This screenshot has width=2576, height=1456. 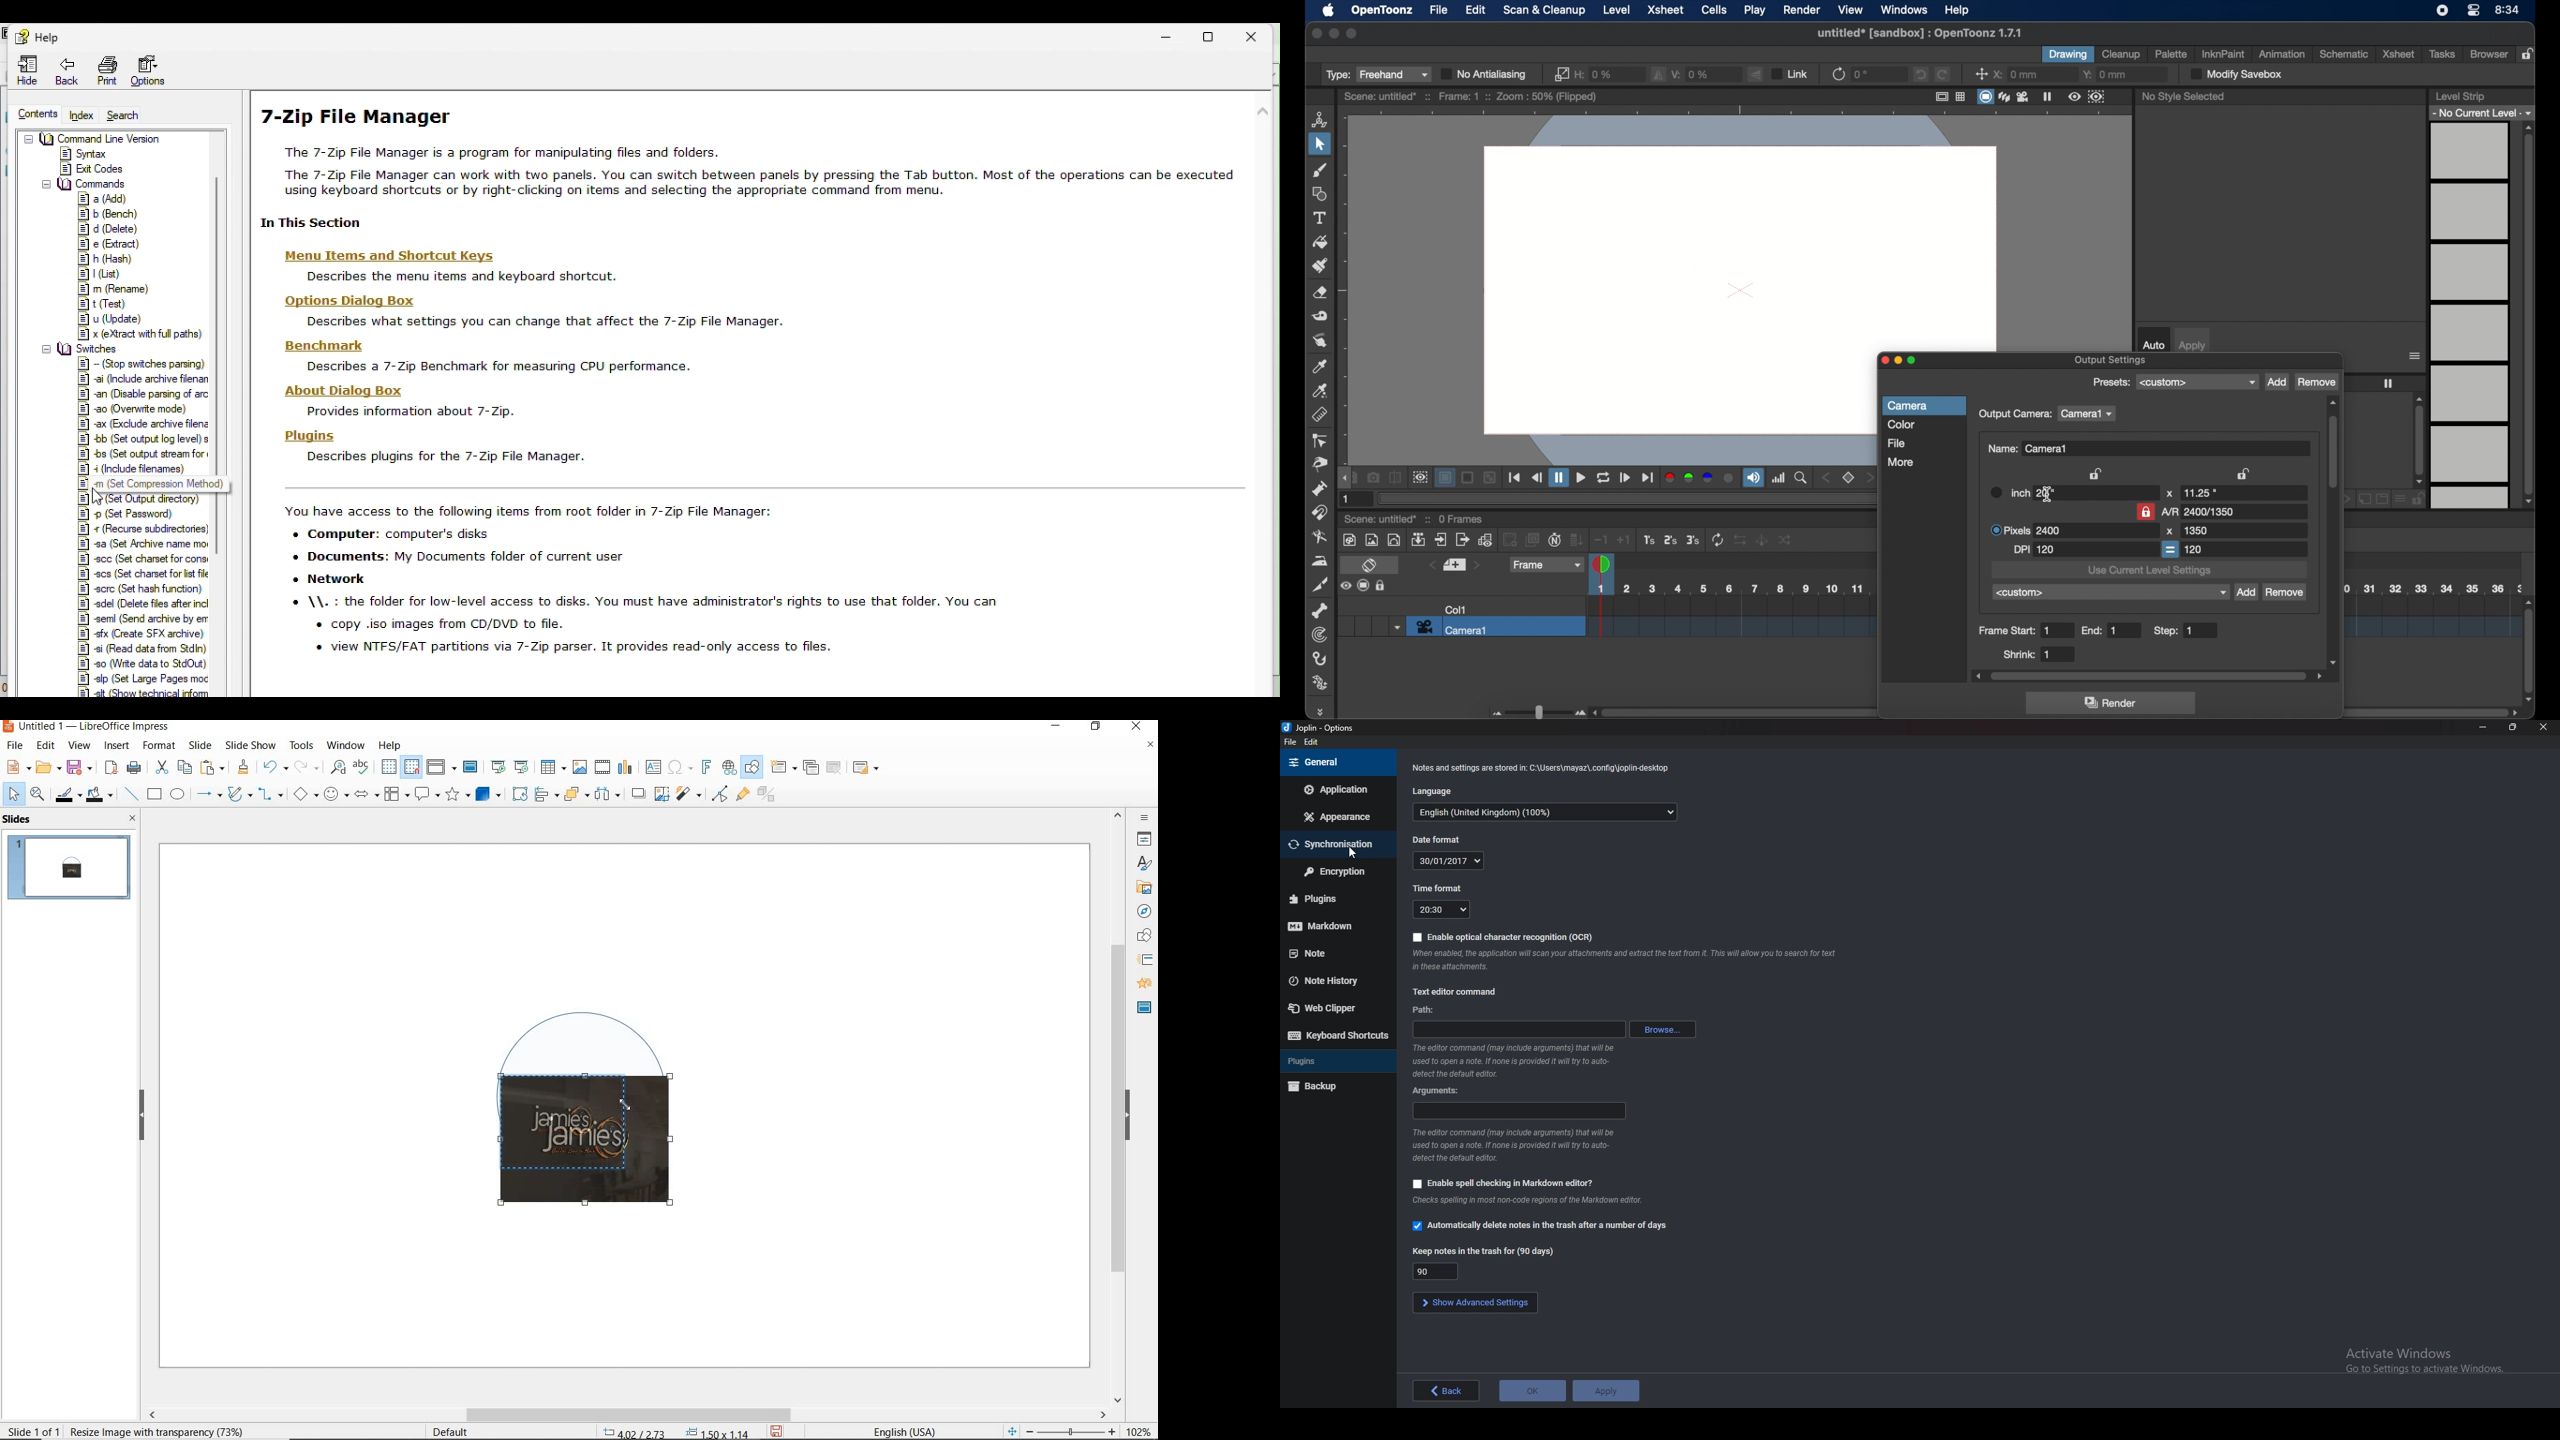 What do you see at coordinates (1863, 74) in the screenshot?
I see `0` at bounding box center [1863, 74].